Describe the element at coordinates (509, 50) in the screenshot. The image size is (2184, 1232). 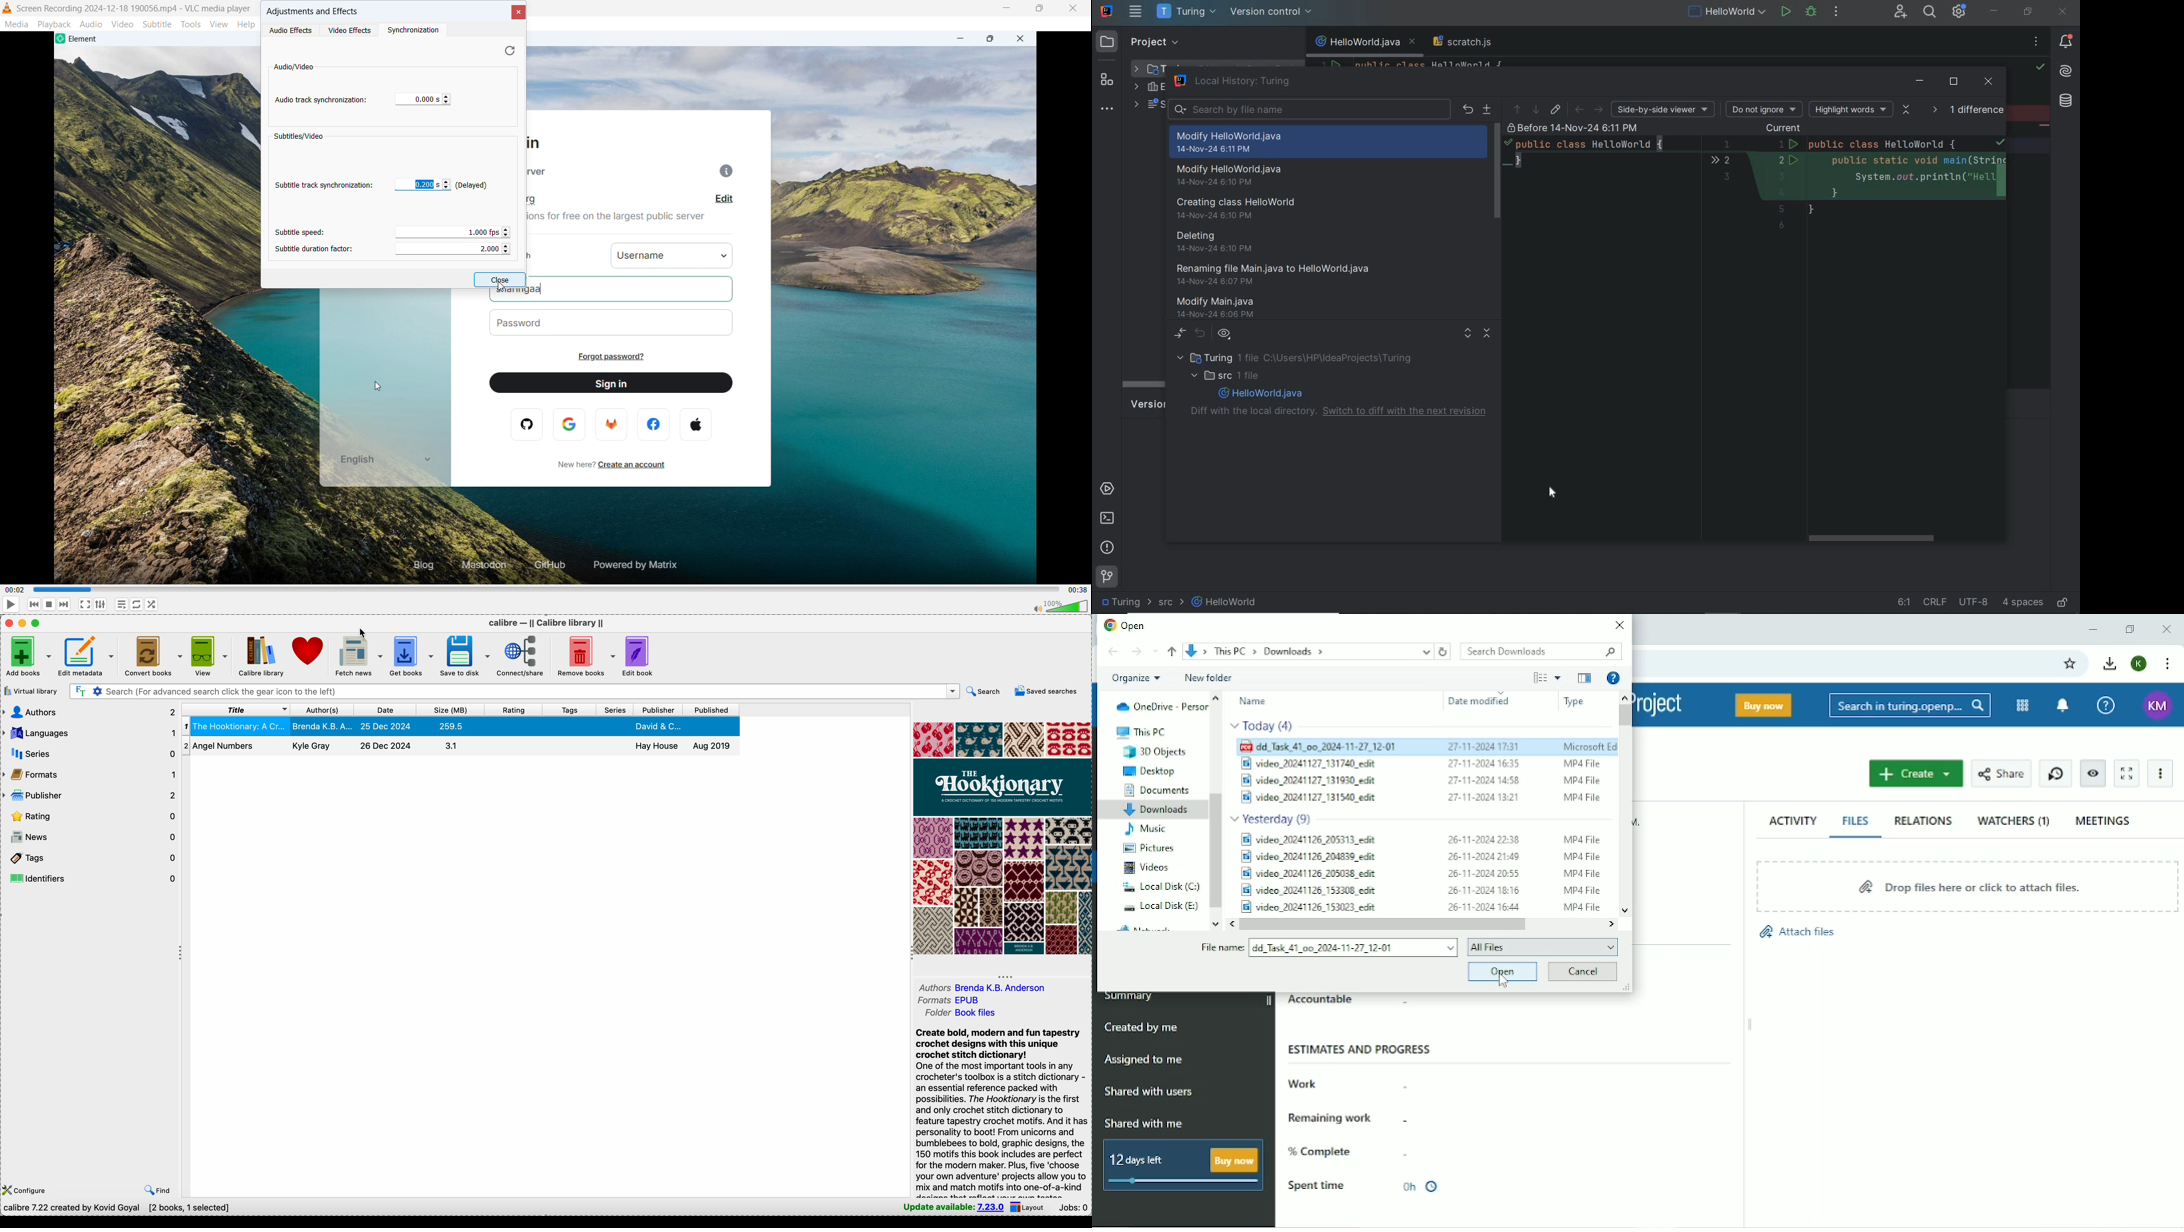
I see `undo change` at that location.